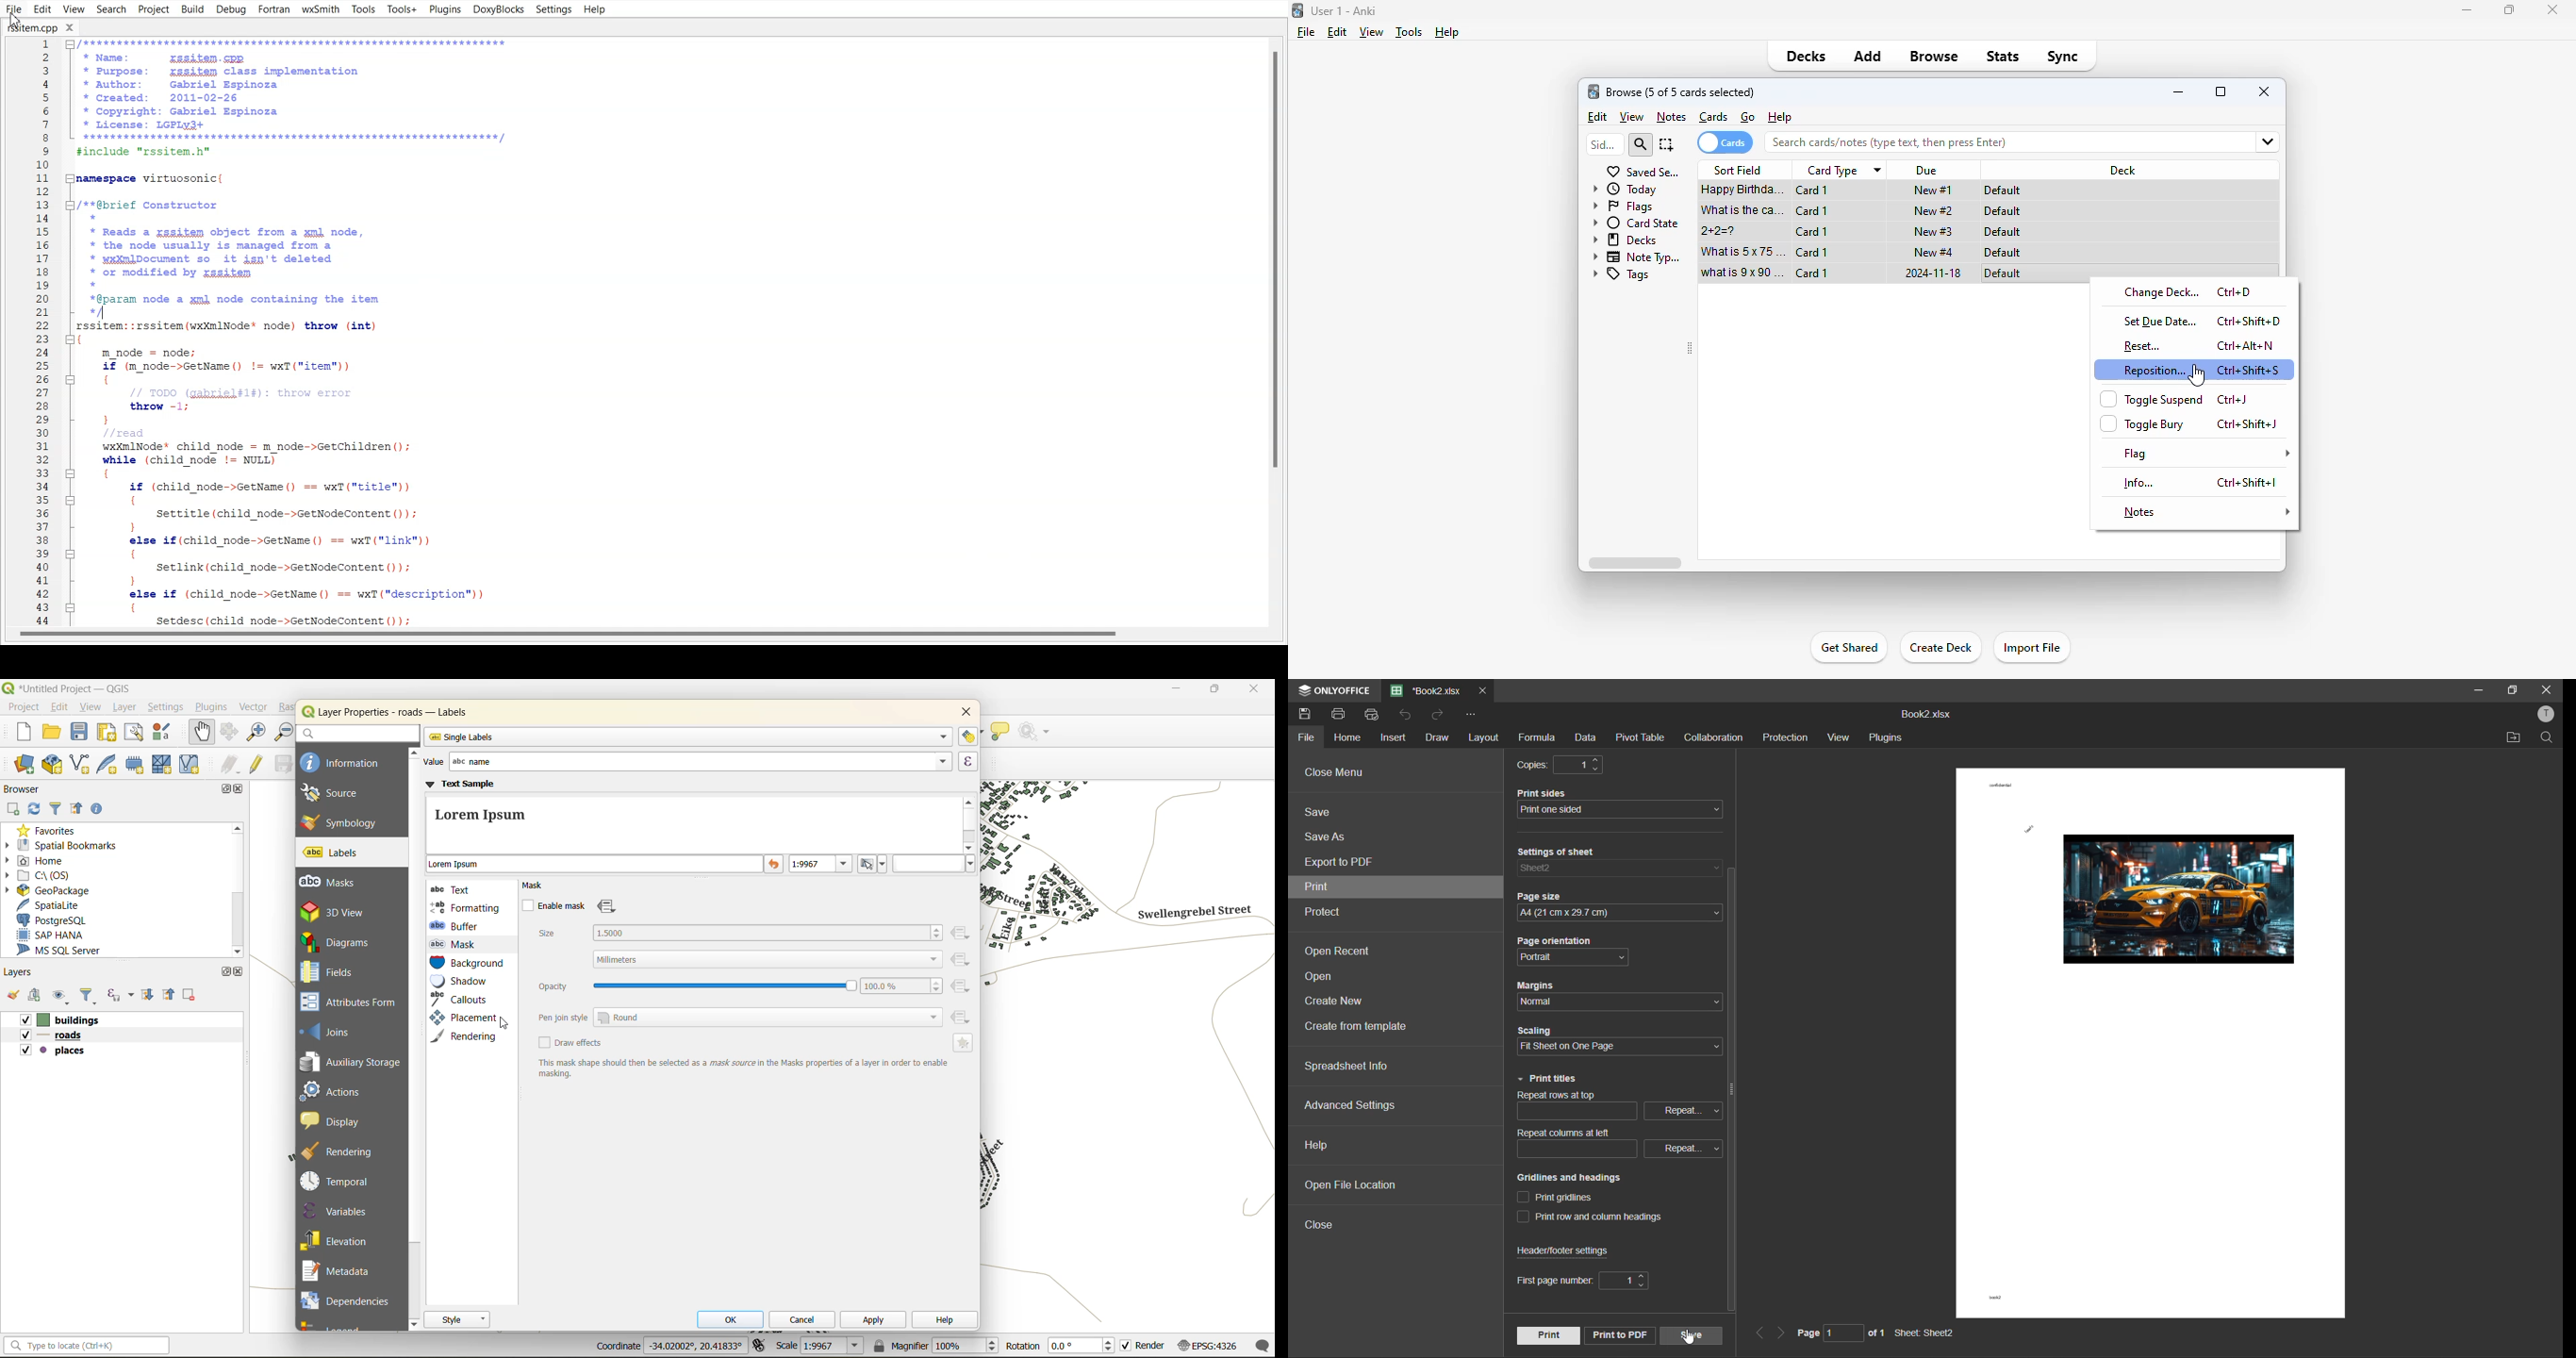 This screenshot has width=2576, height=1372. What do you see at coordinates (1742, 210) in the screenshot?
I see `what is the capital of France?` at bounding box center [1742, 210].